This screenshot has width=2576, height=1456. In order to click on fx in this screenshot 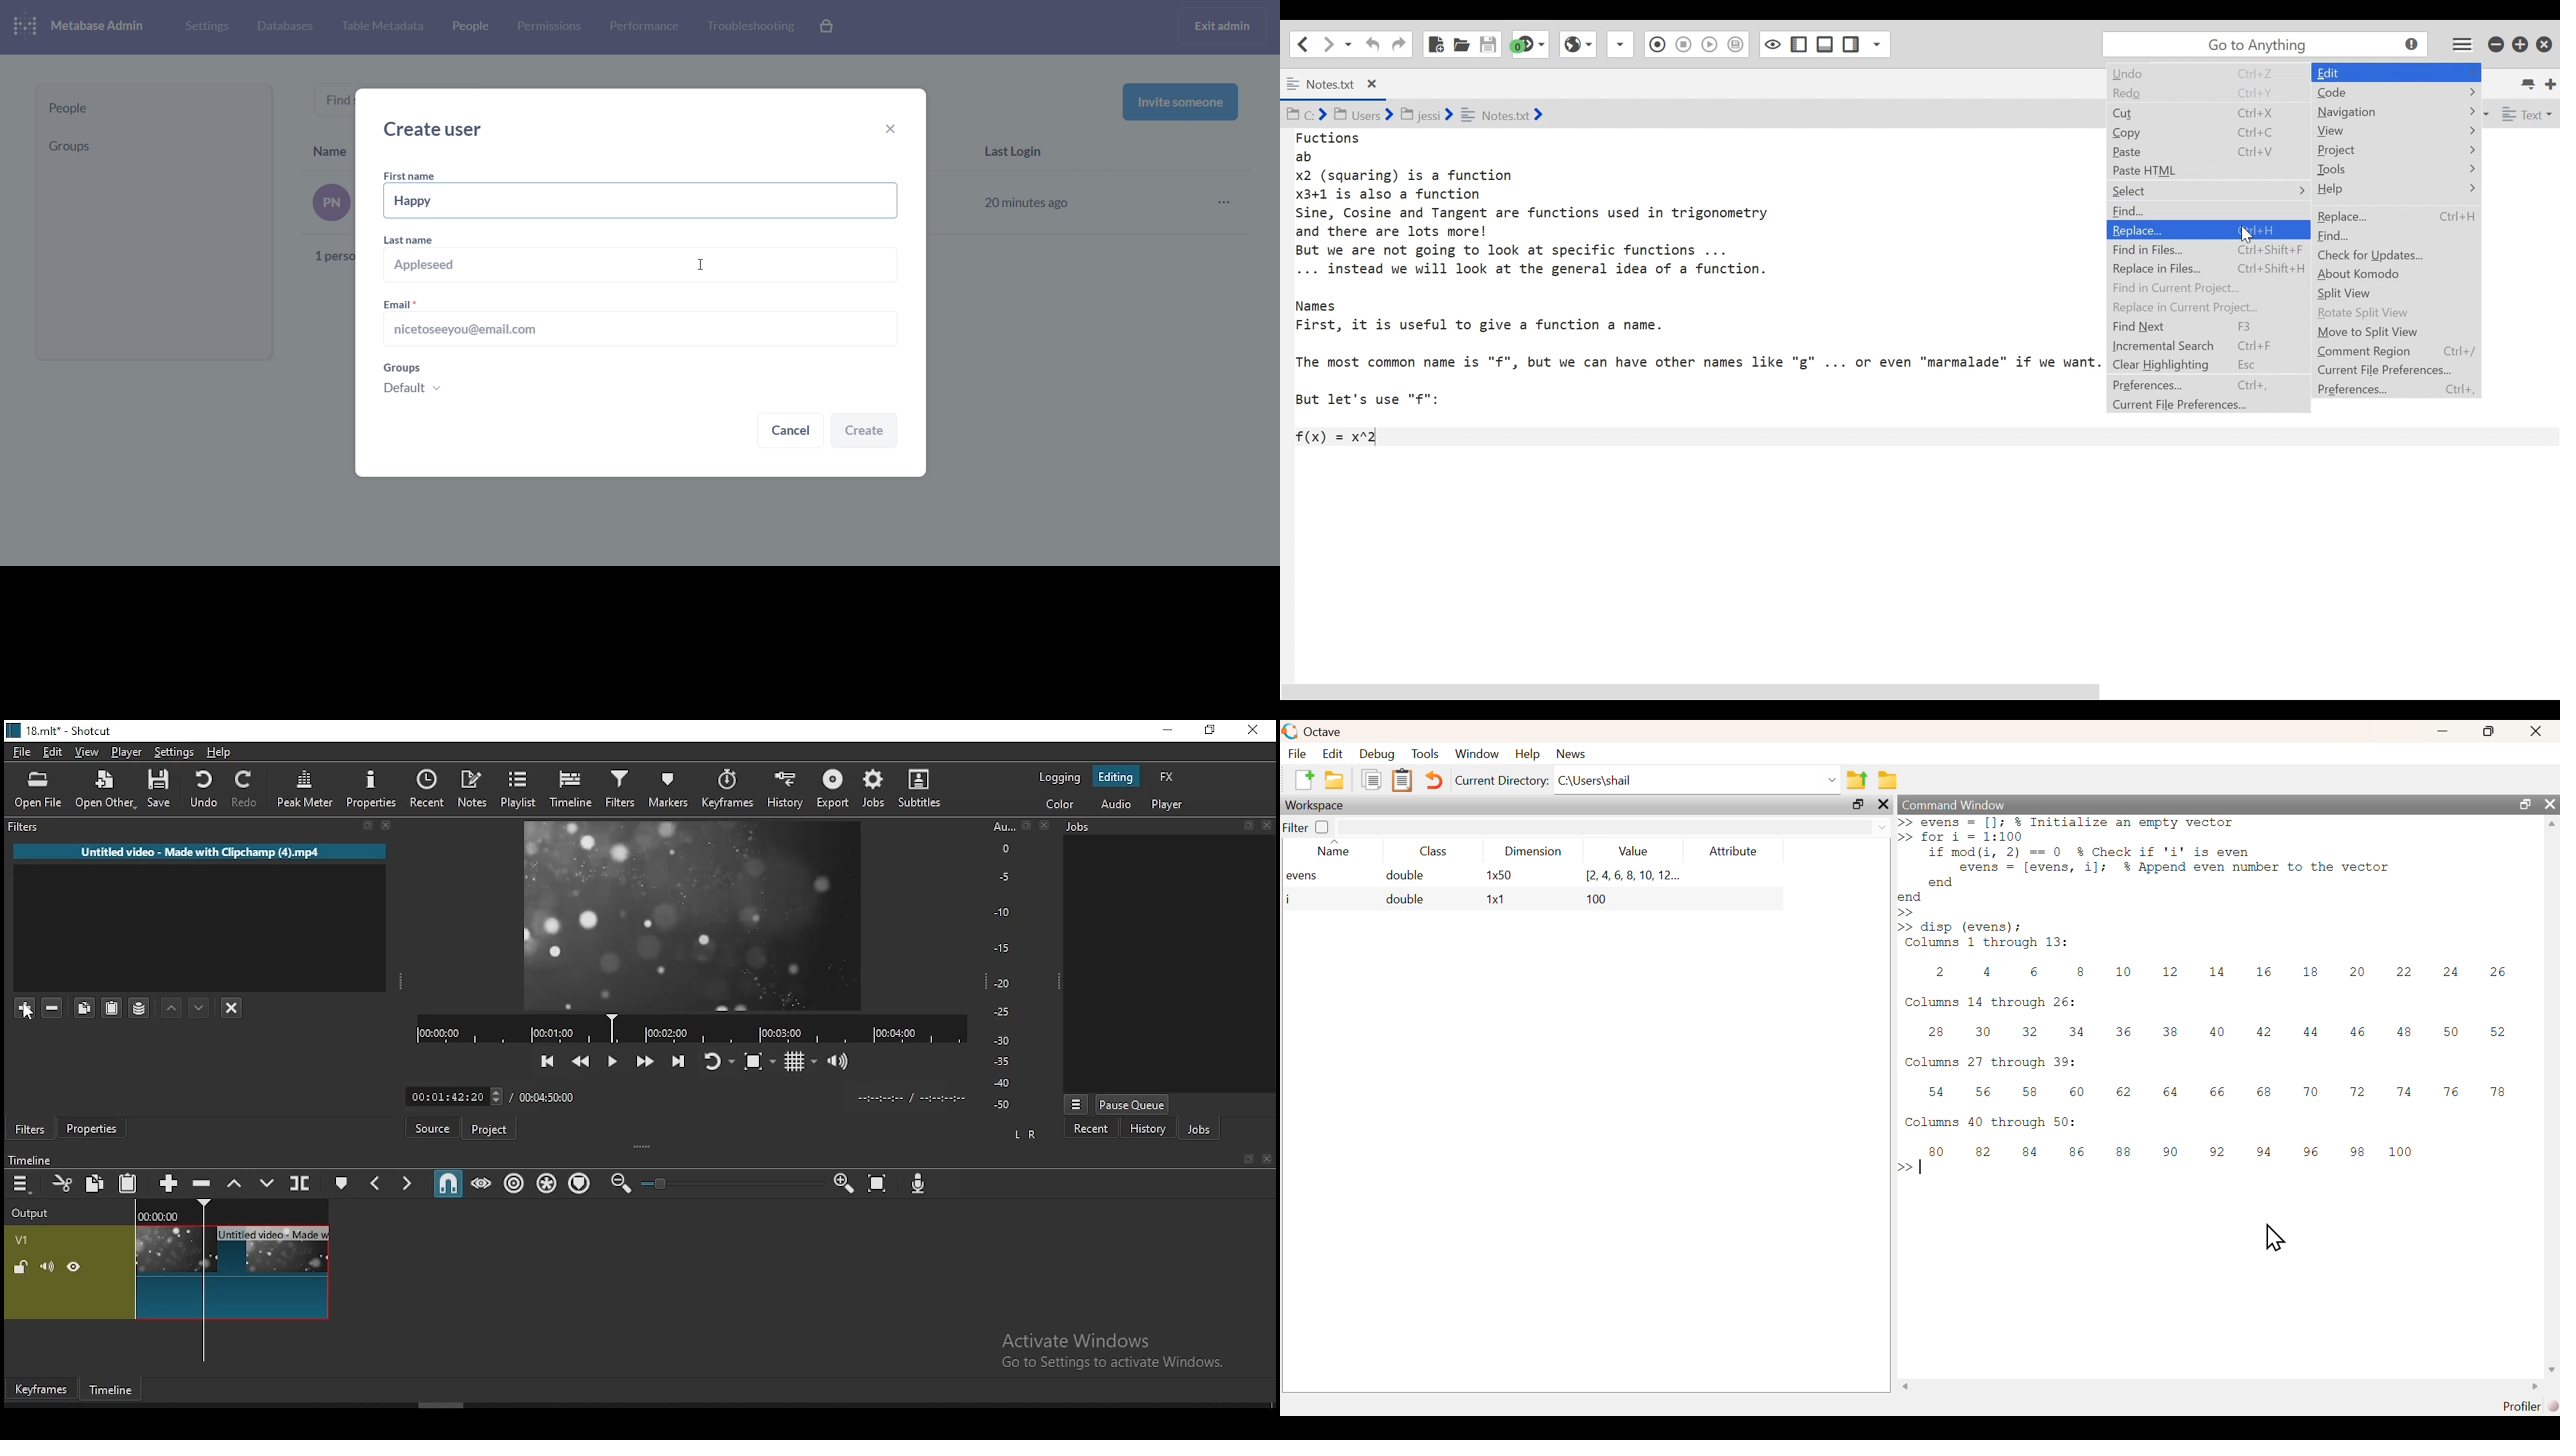, I will do `click(1168, 778)`.